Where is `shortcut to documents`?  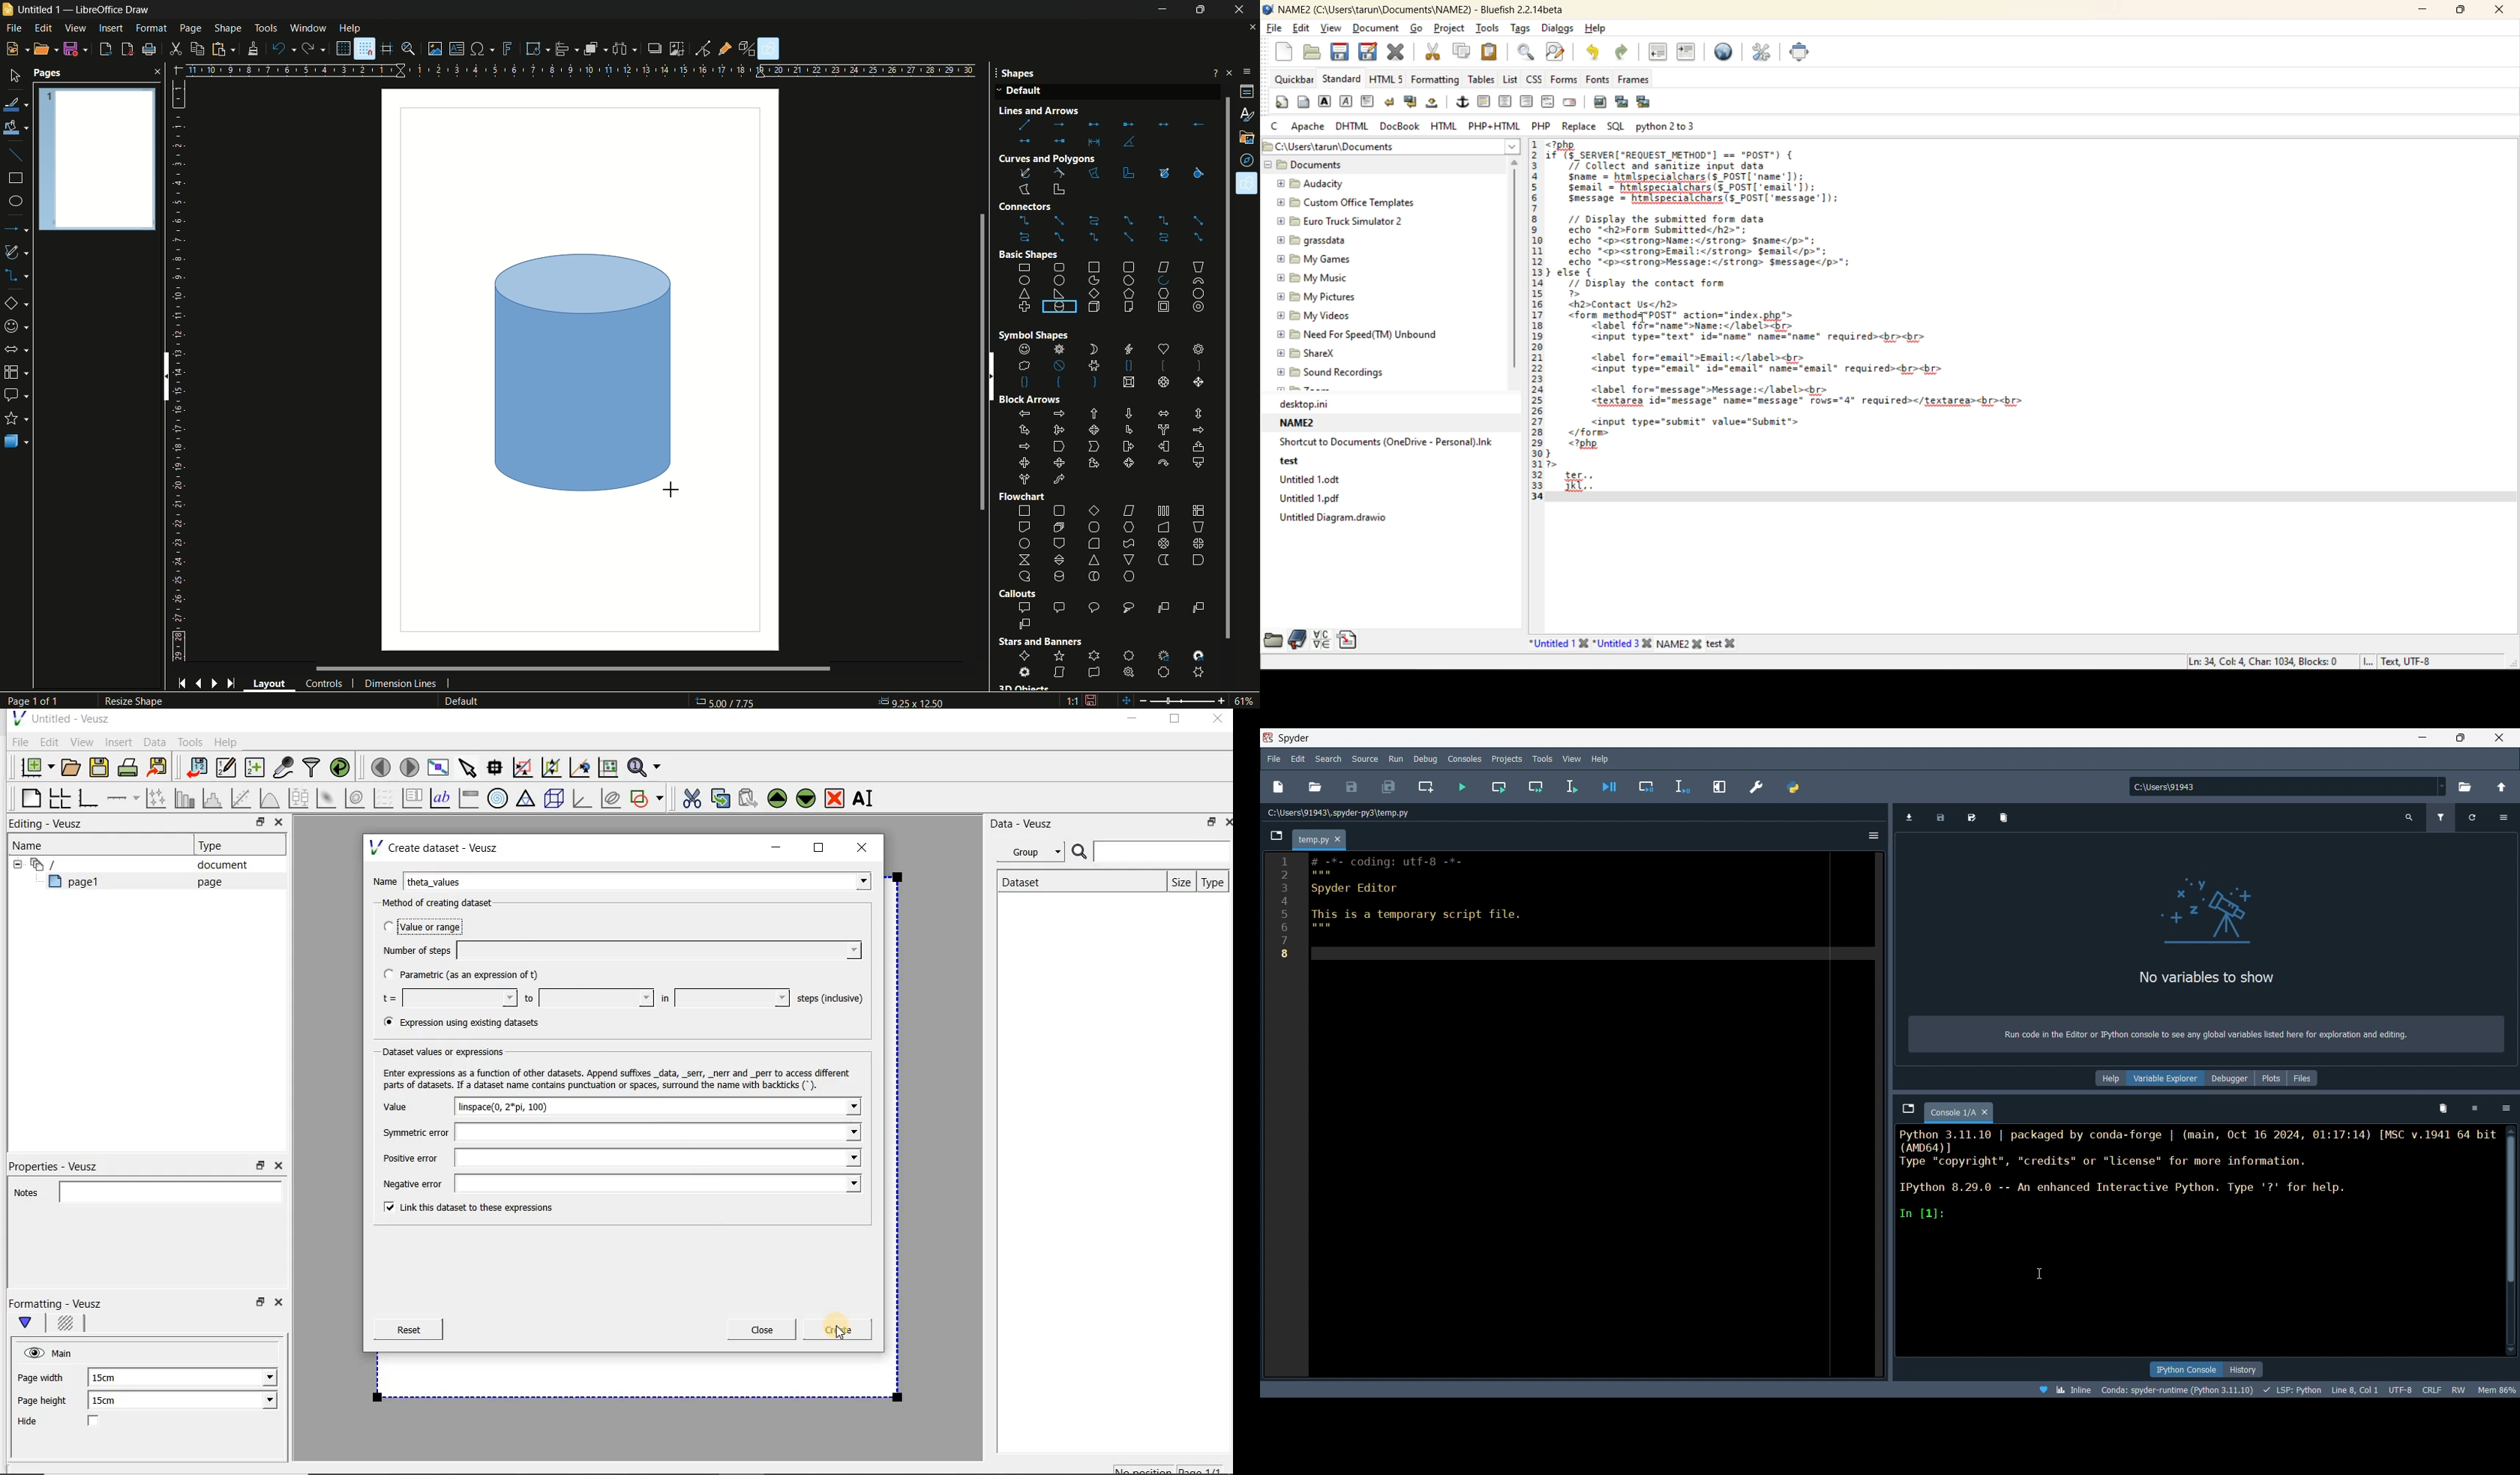 shortcut to documents is located at coordinates (1387, 443).